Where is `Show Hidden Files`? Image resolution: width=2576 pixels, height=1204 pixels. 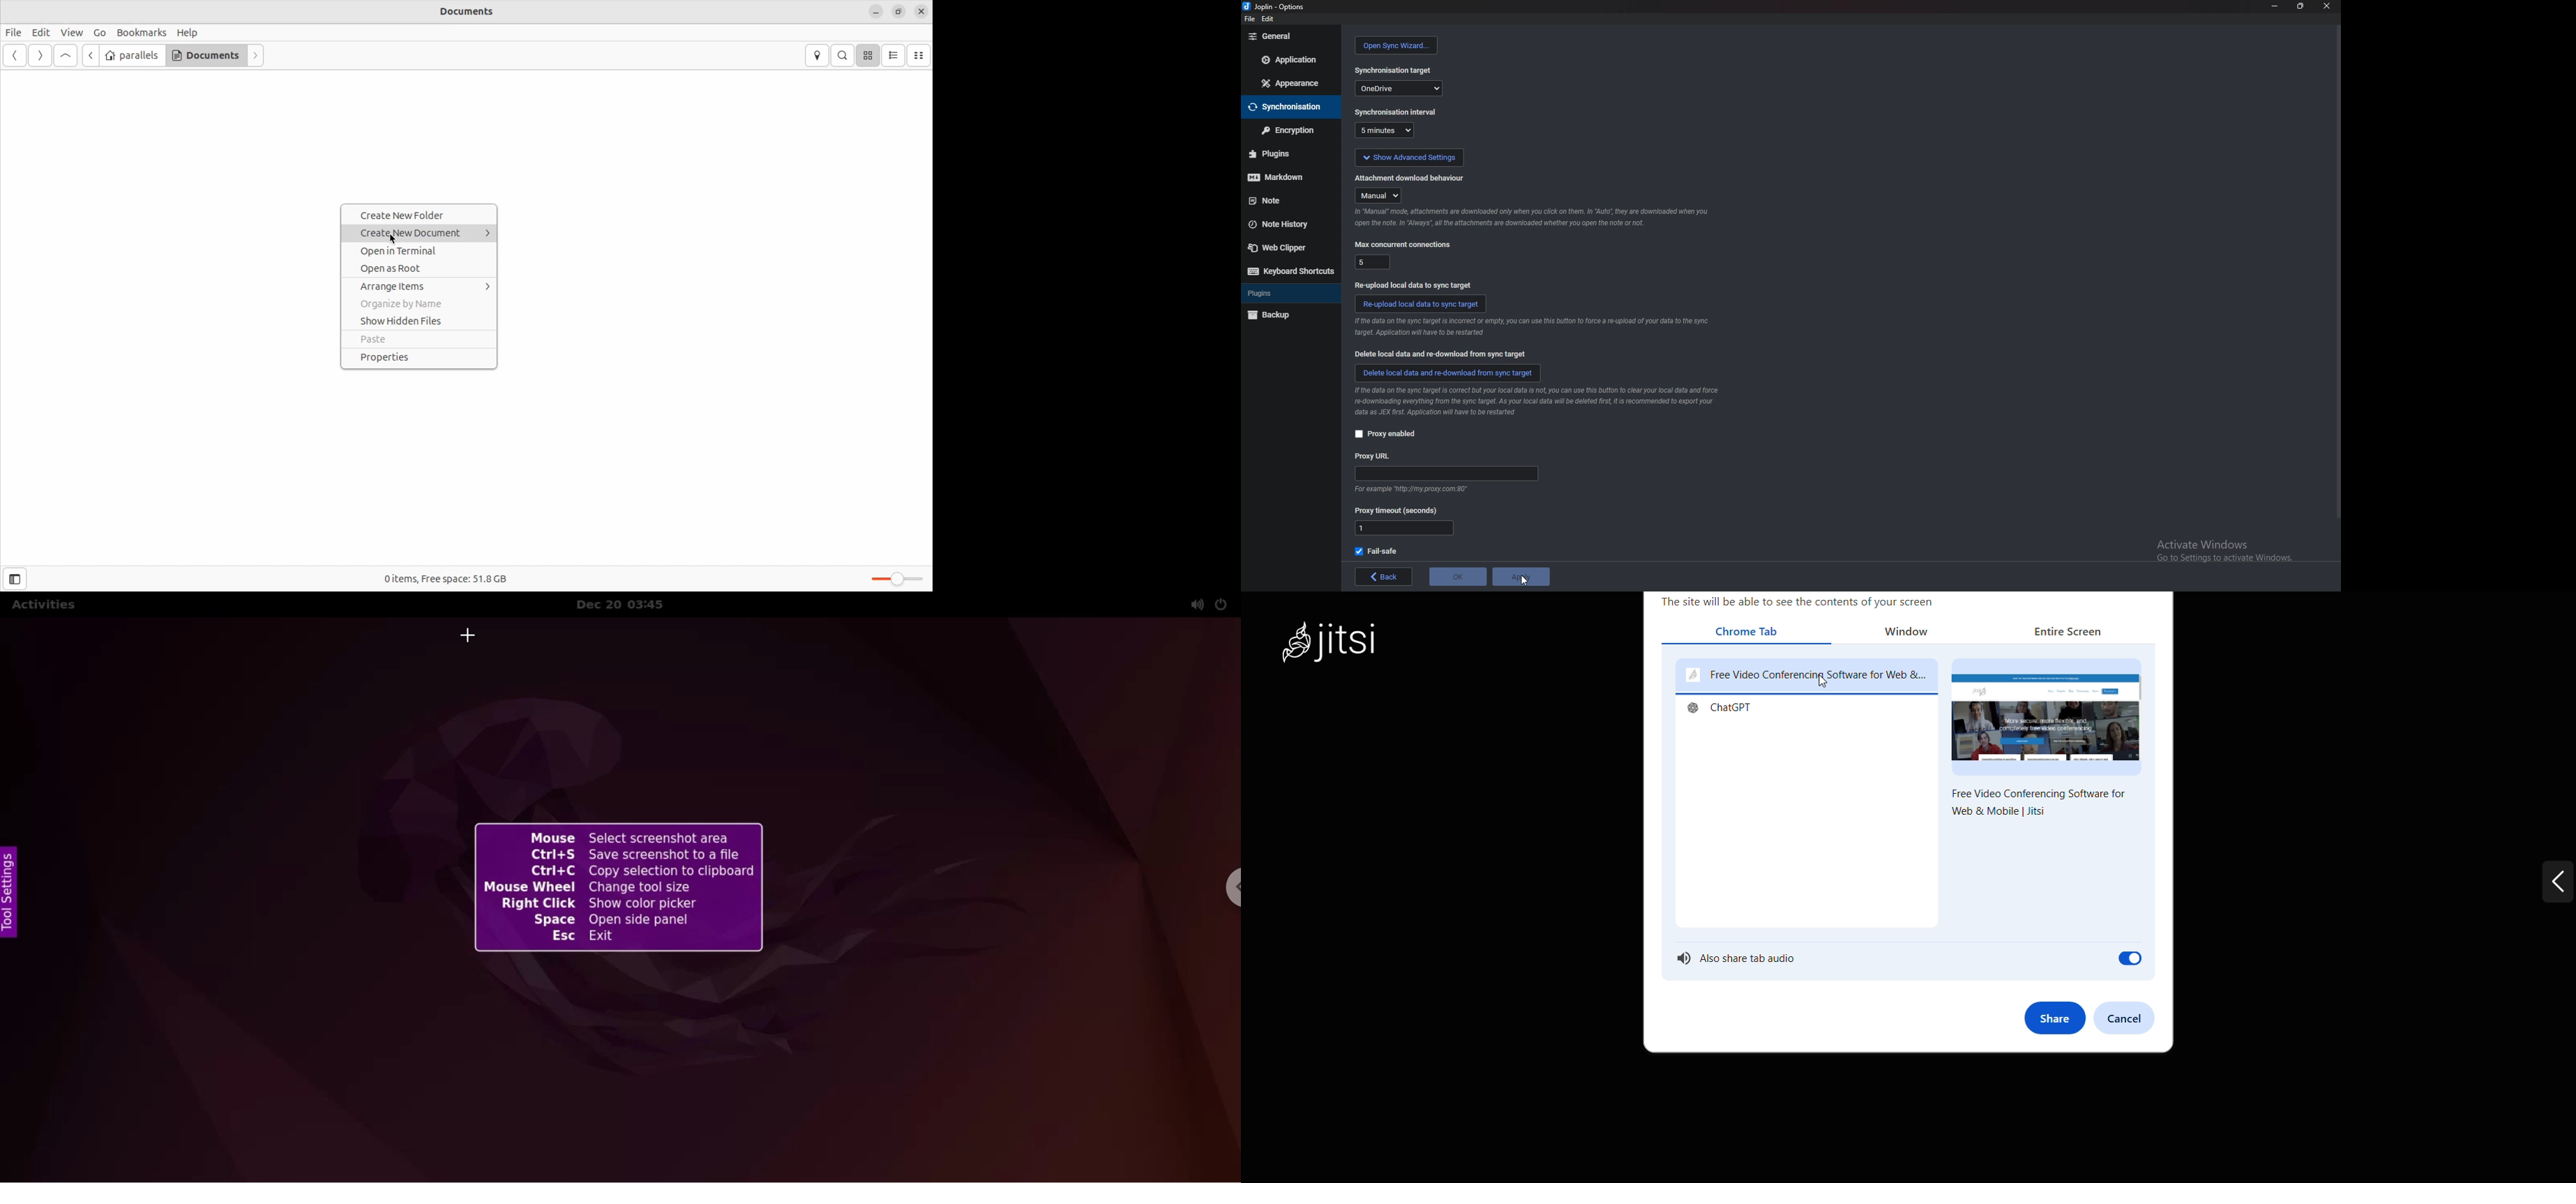 Show Hidden Files is located at coordinates (419, 321).